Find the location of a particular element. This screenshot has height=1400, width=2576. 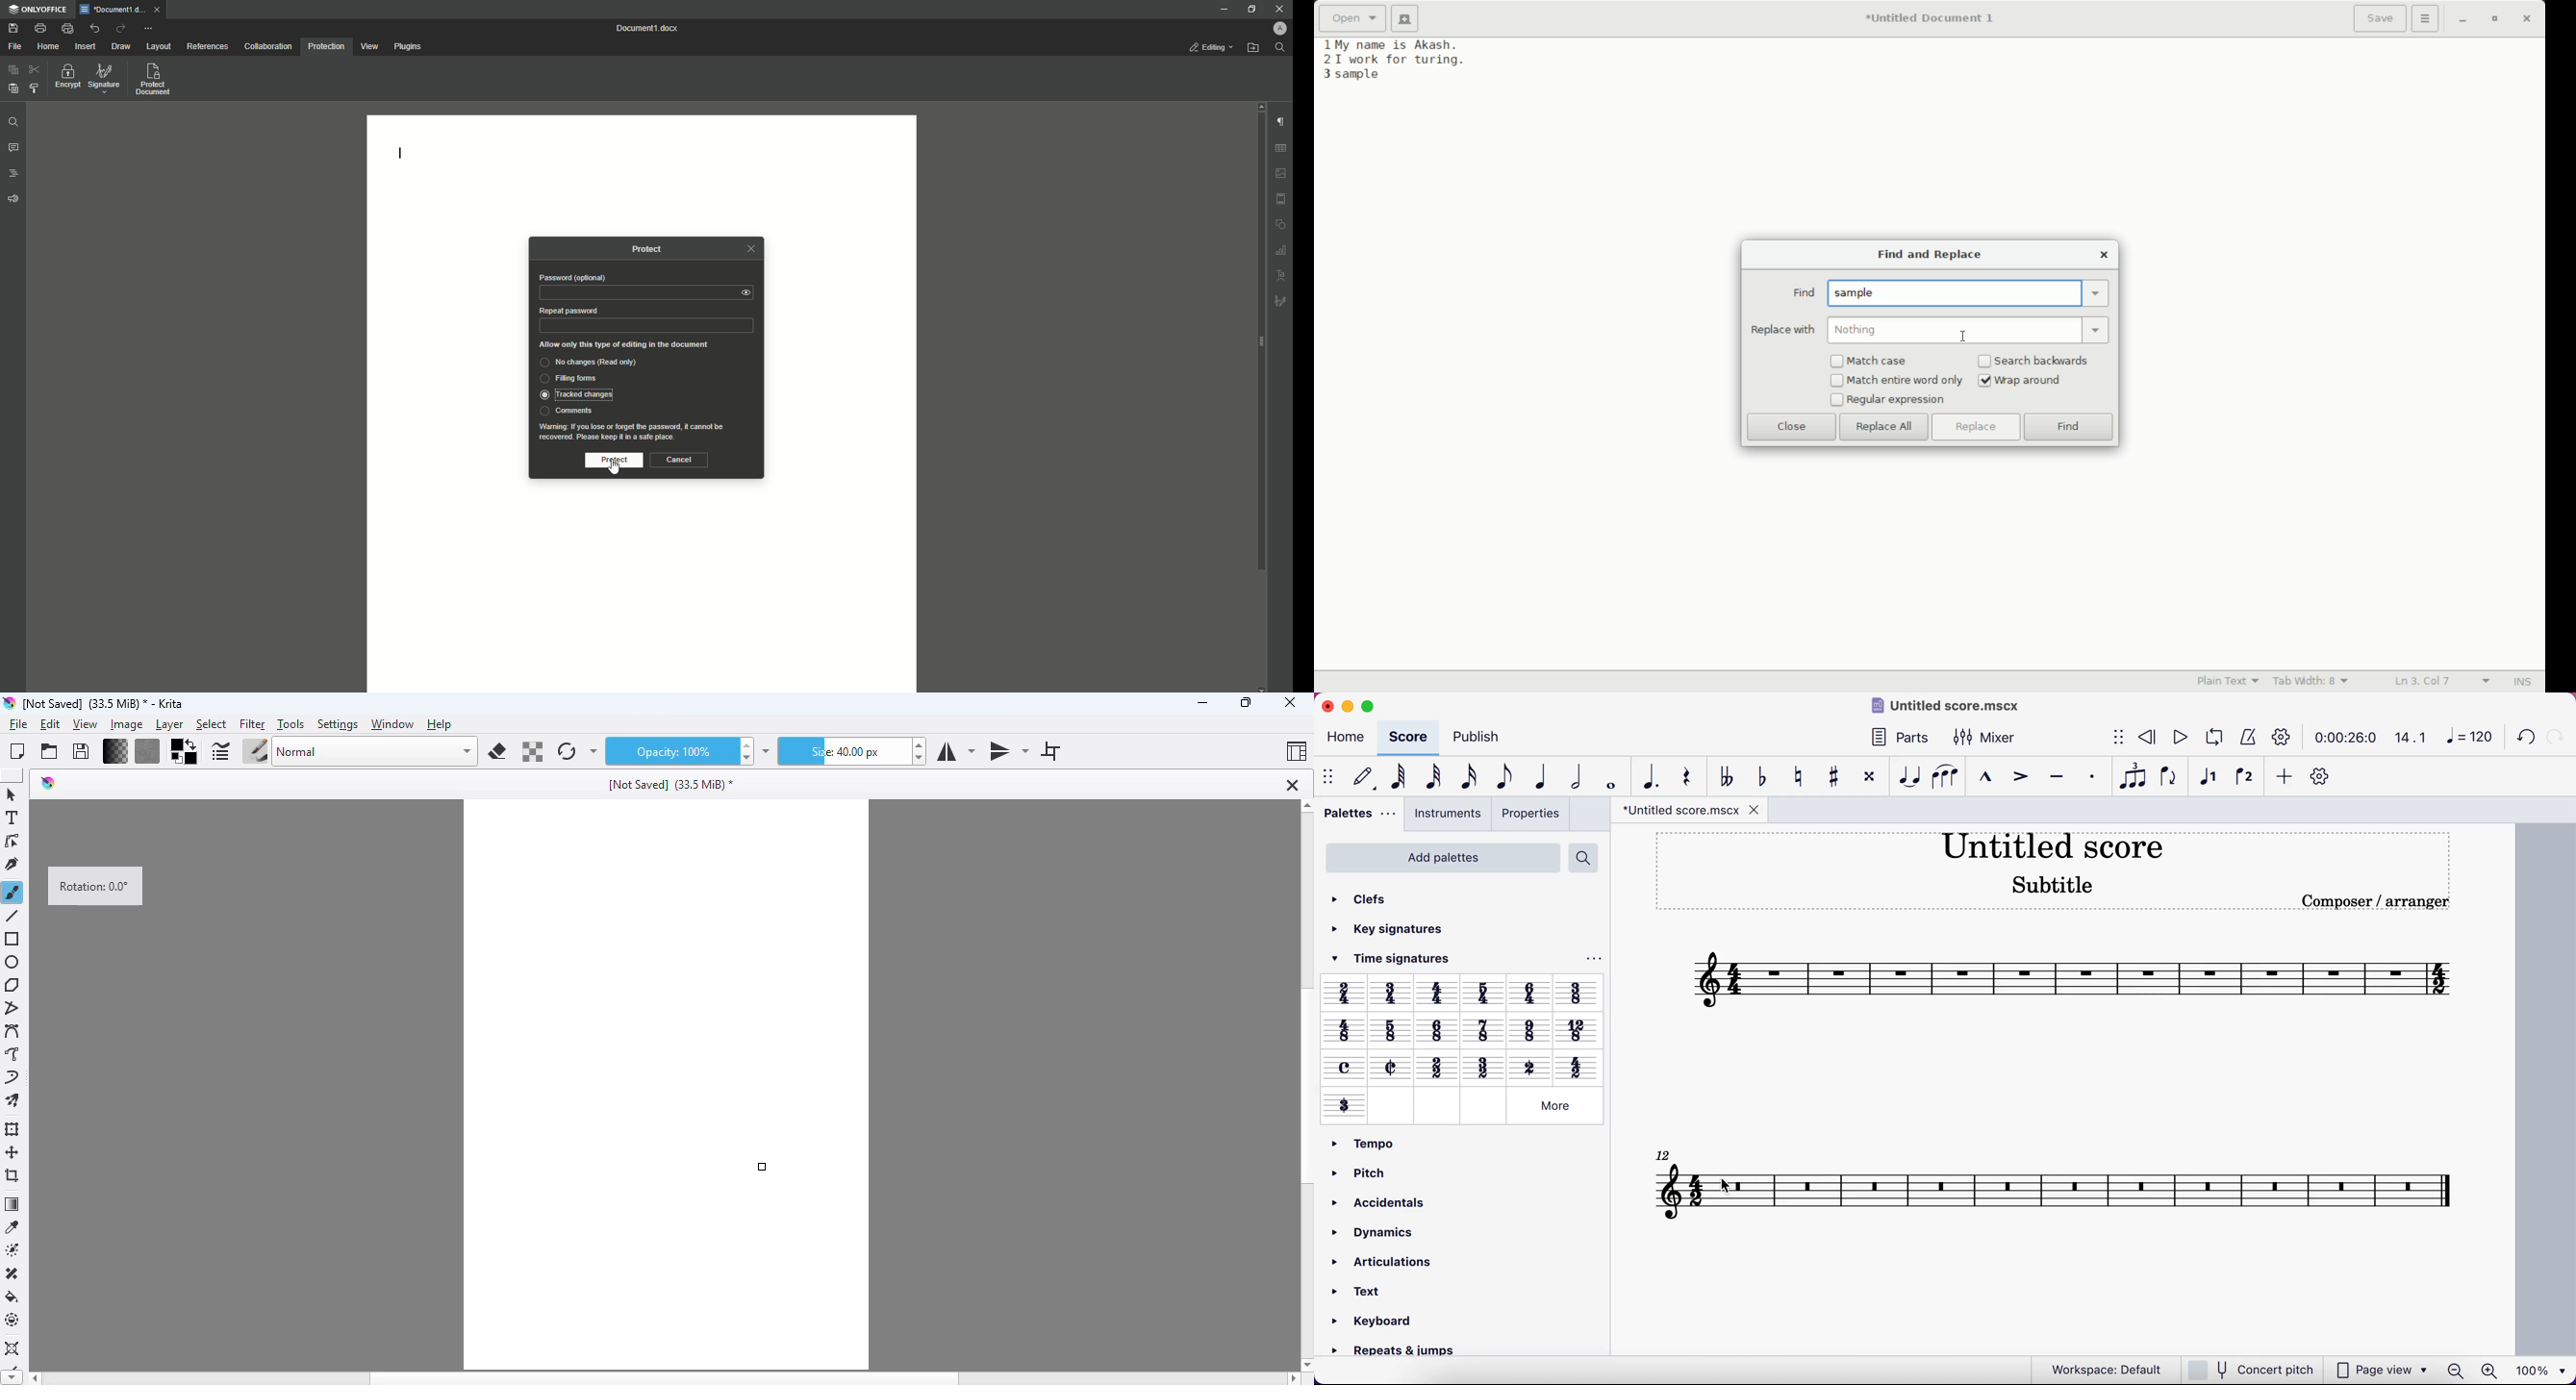

logo is located at coordinates (48, 783).